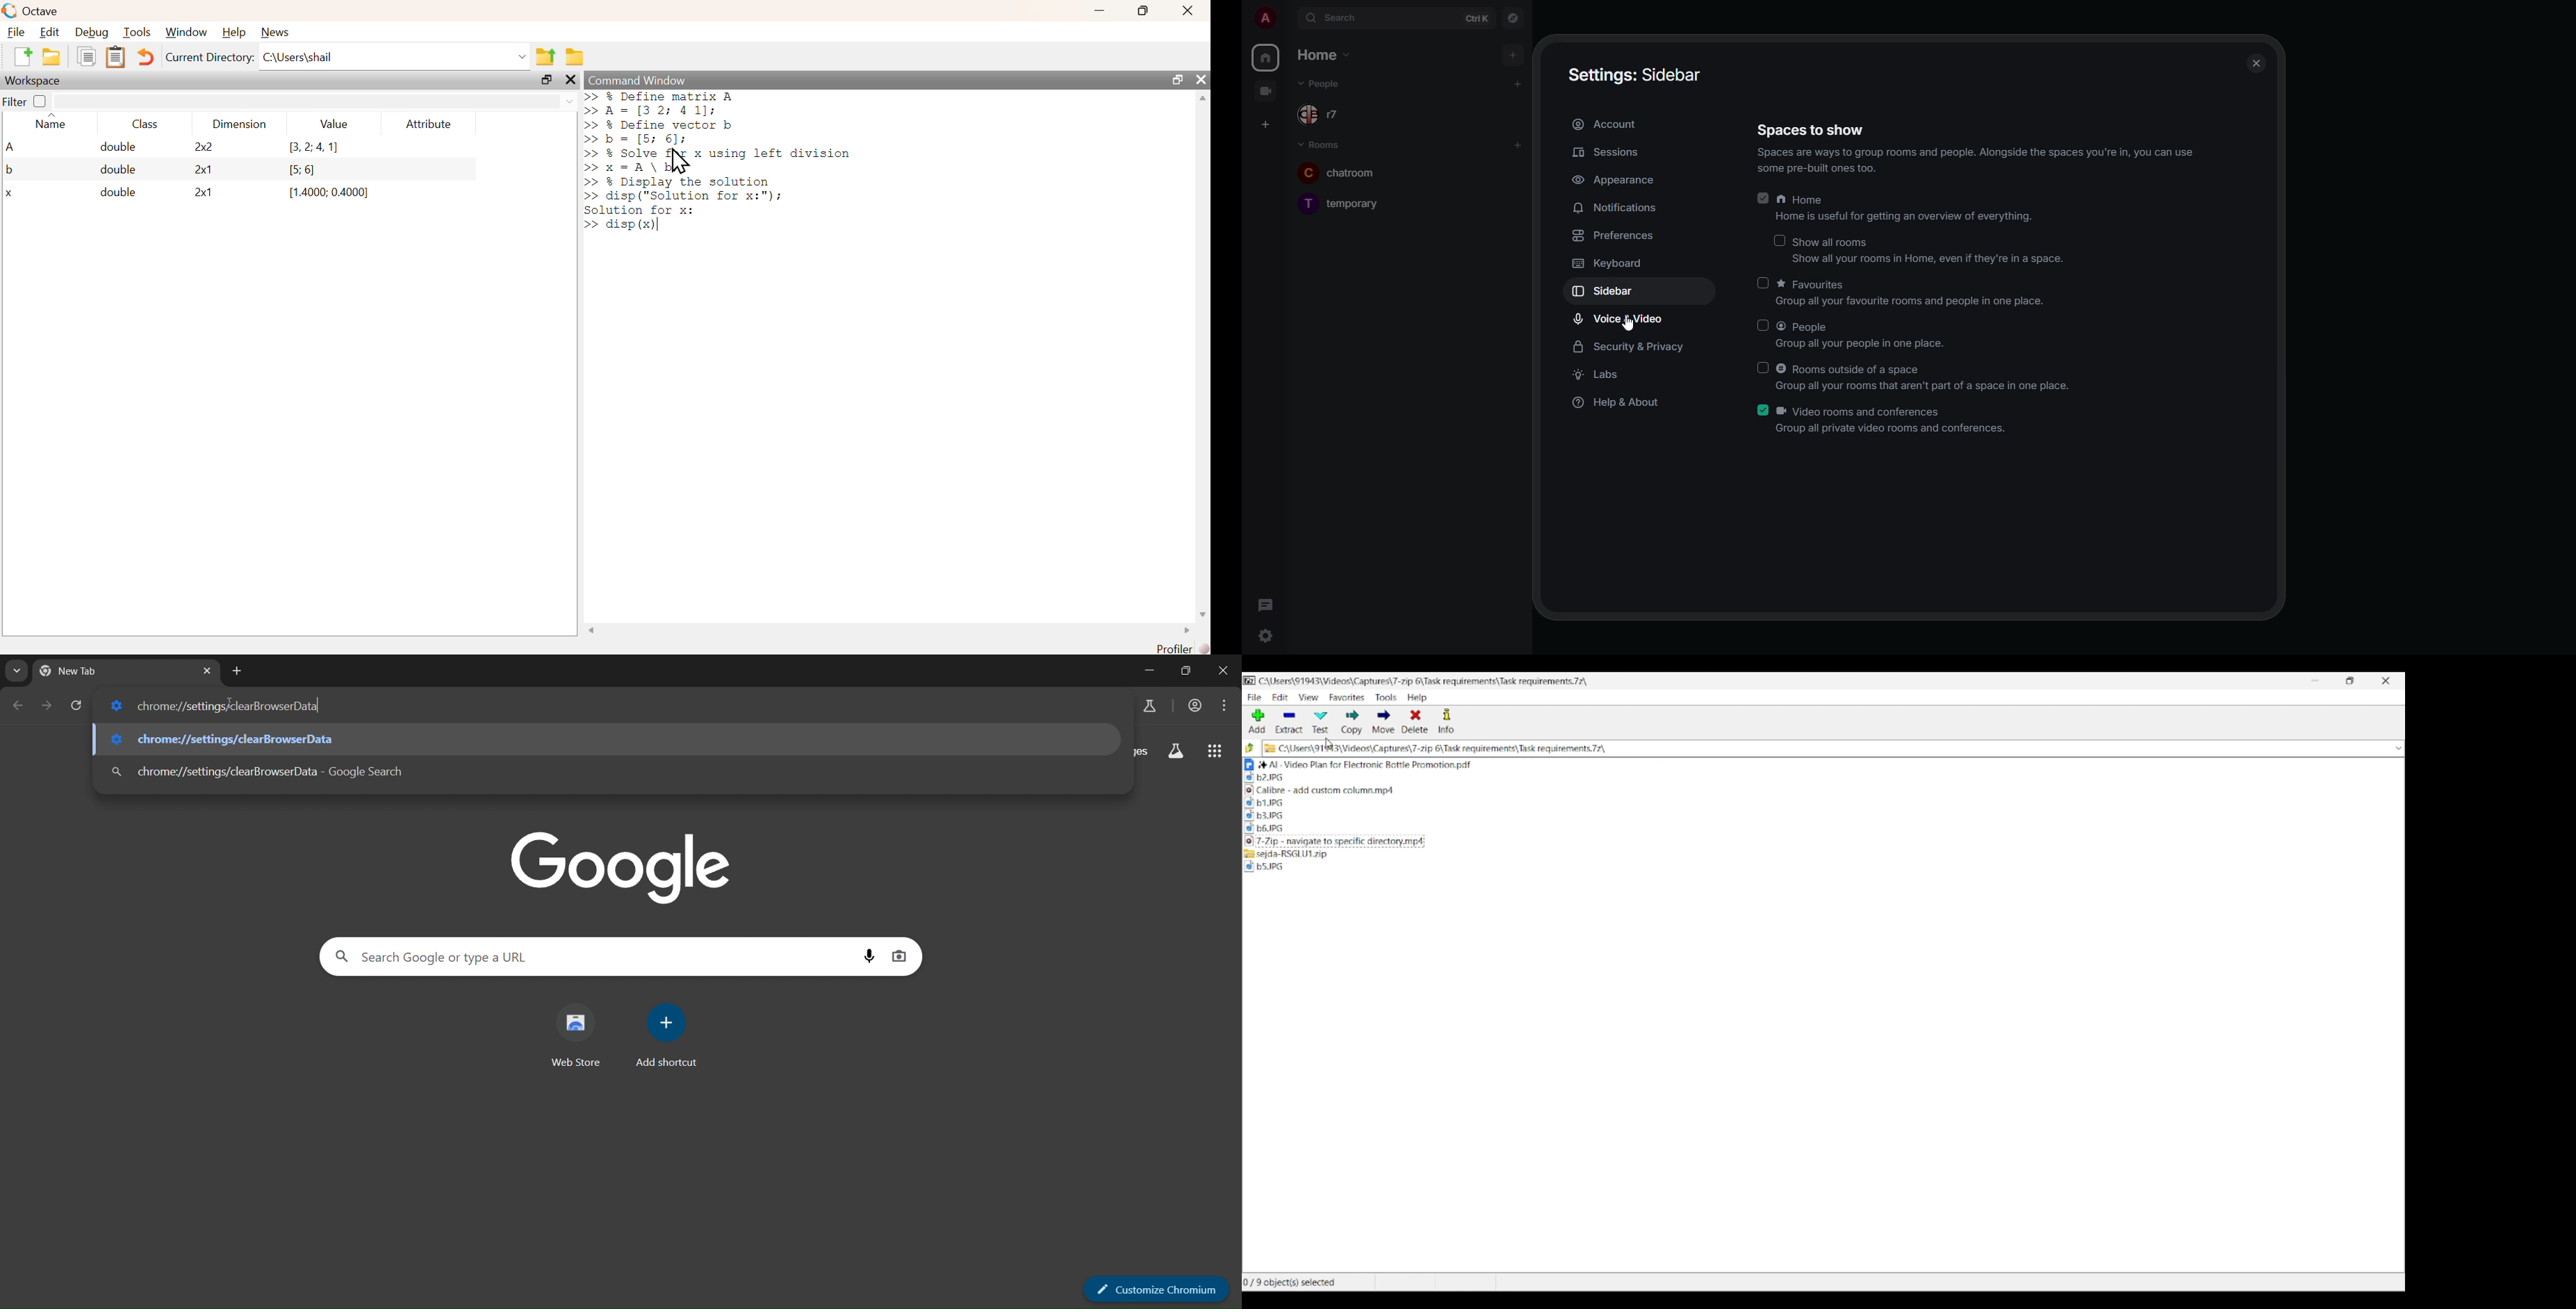 This screenshot has width=2576, height=1316. Describe the element at coordinates (1215, 750) in the screenshot. I see `google apps` at that location.